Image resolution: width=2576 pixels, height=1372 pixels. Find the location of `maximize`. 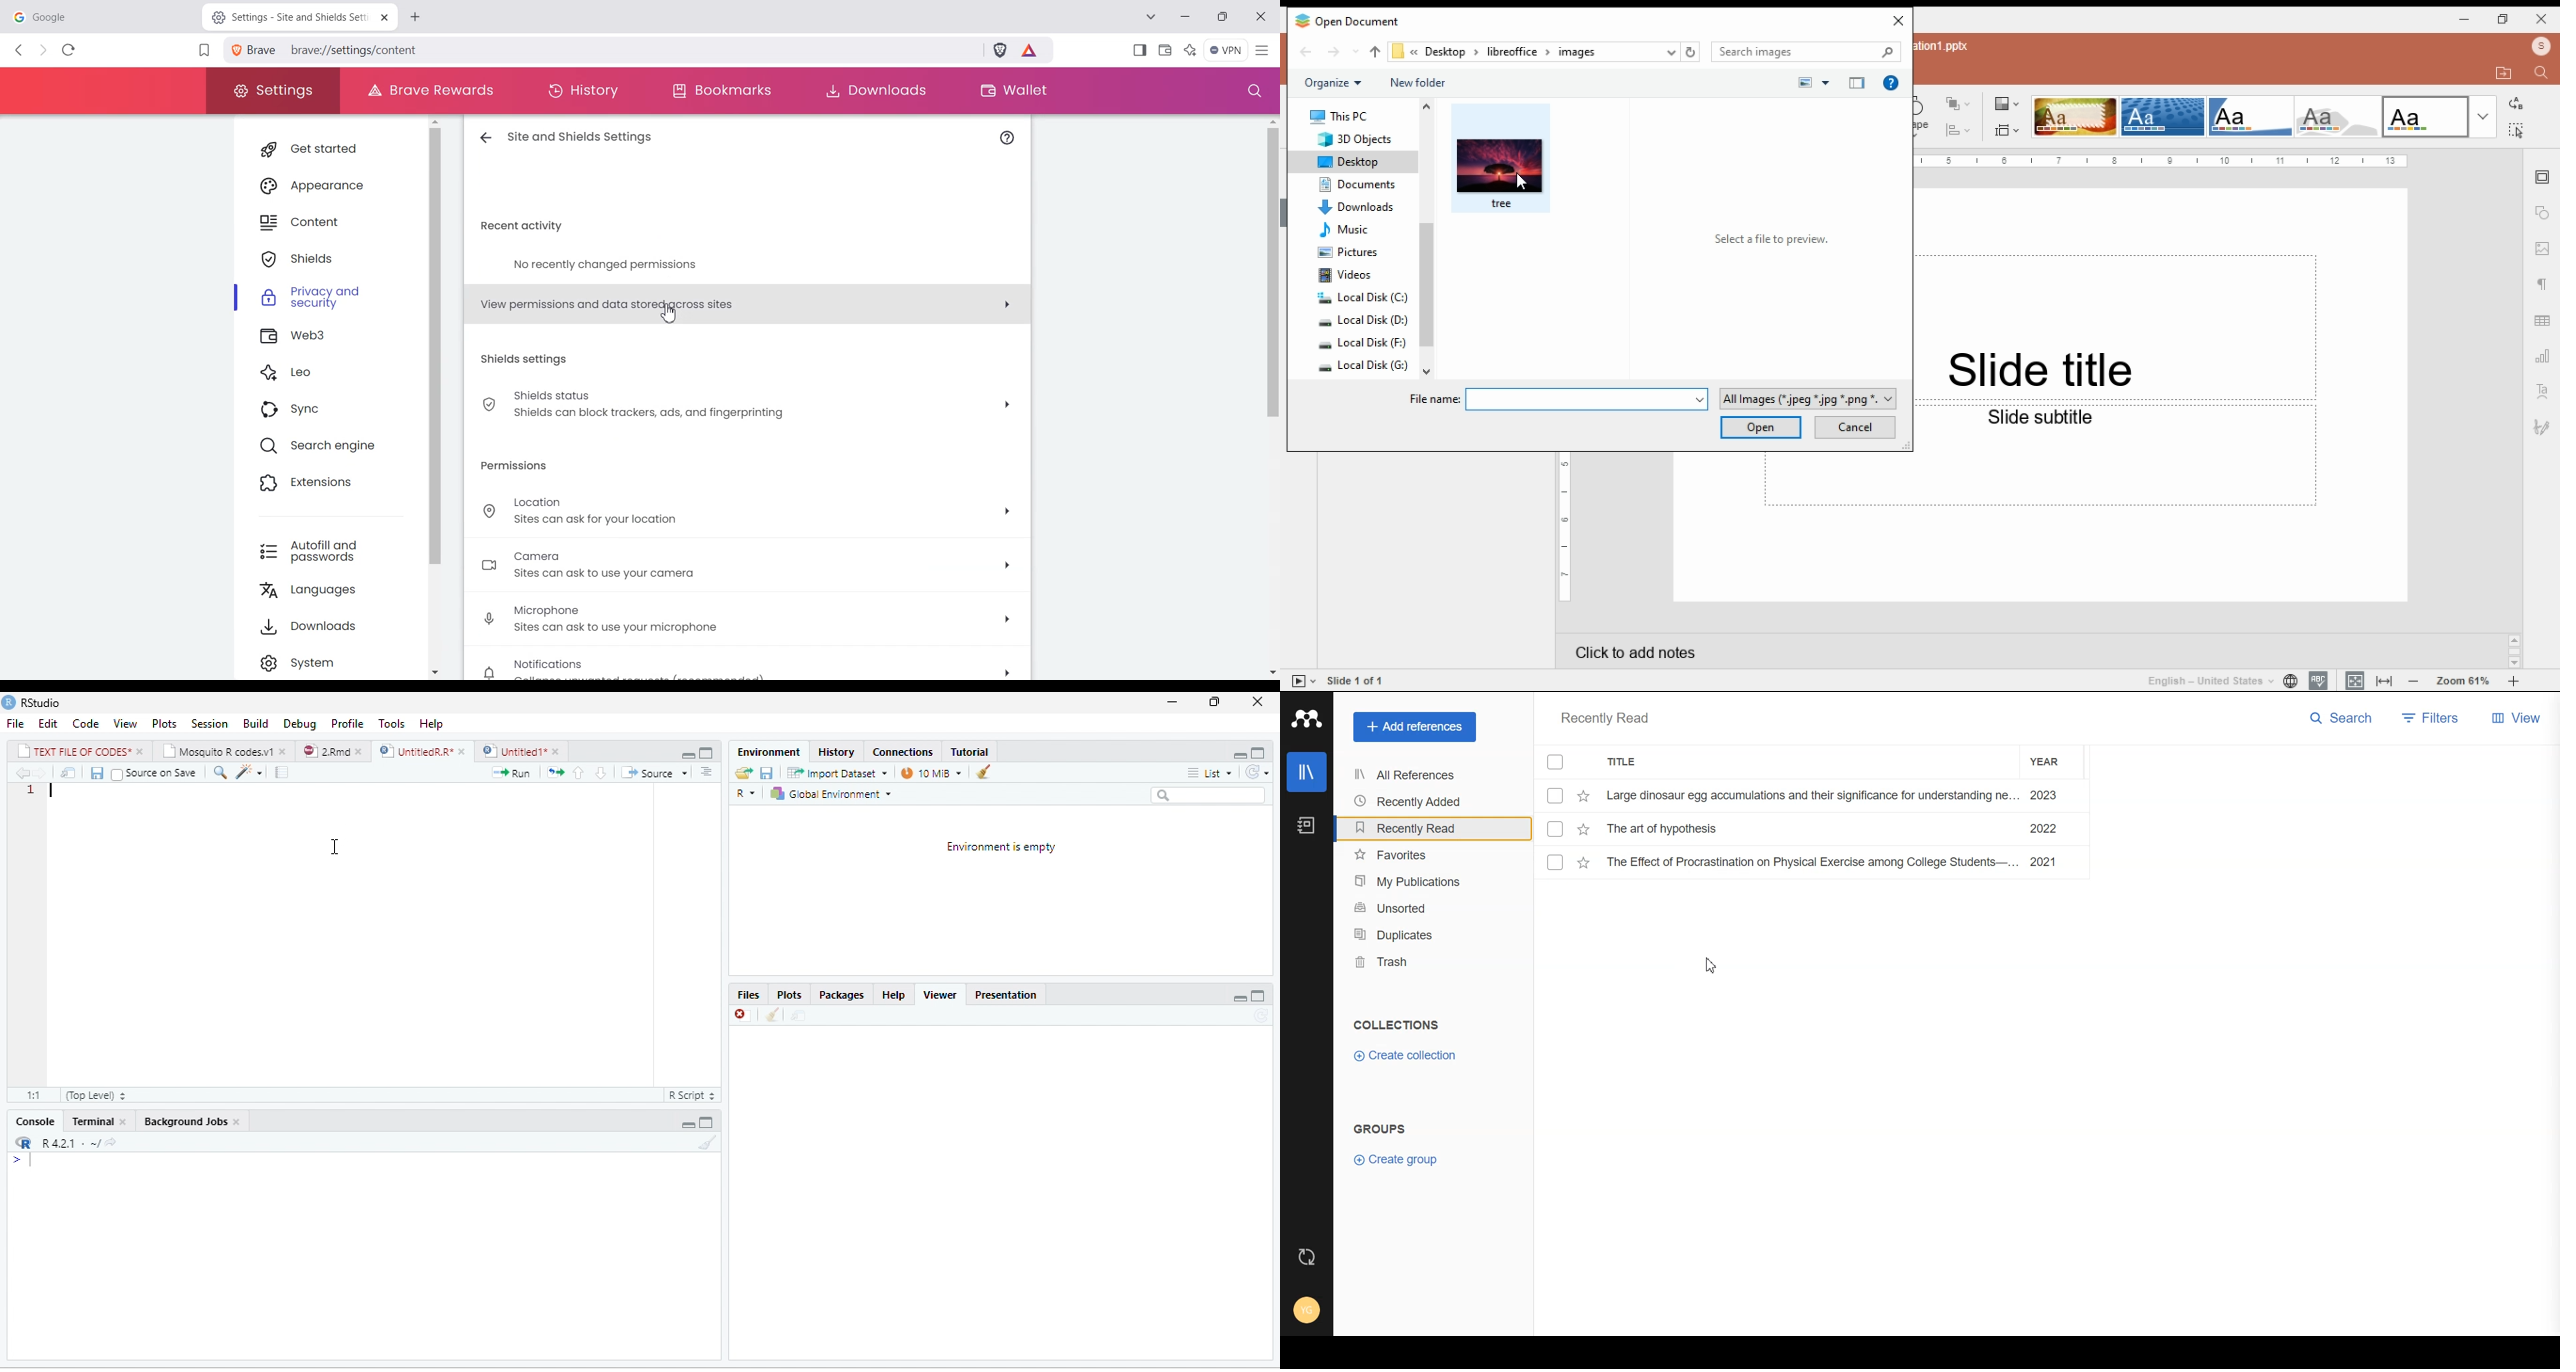

maximize is located at coordinates (708, 1121).